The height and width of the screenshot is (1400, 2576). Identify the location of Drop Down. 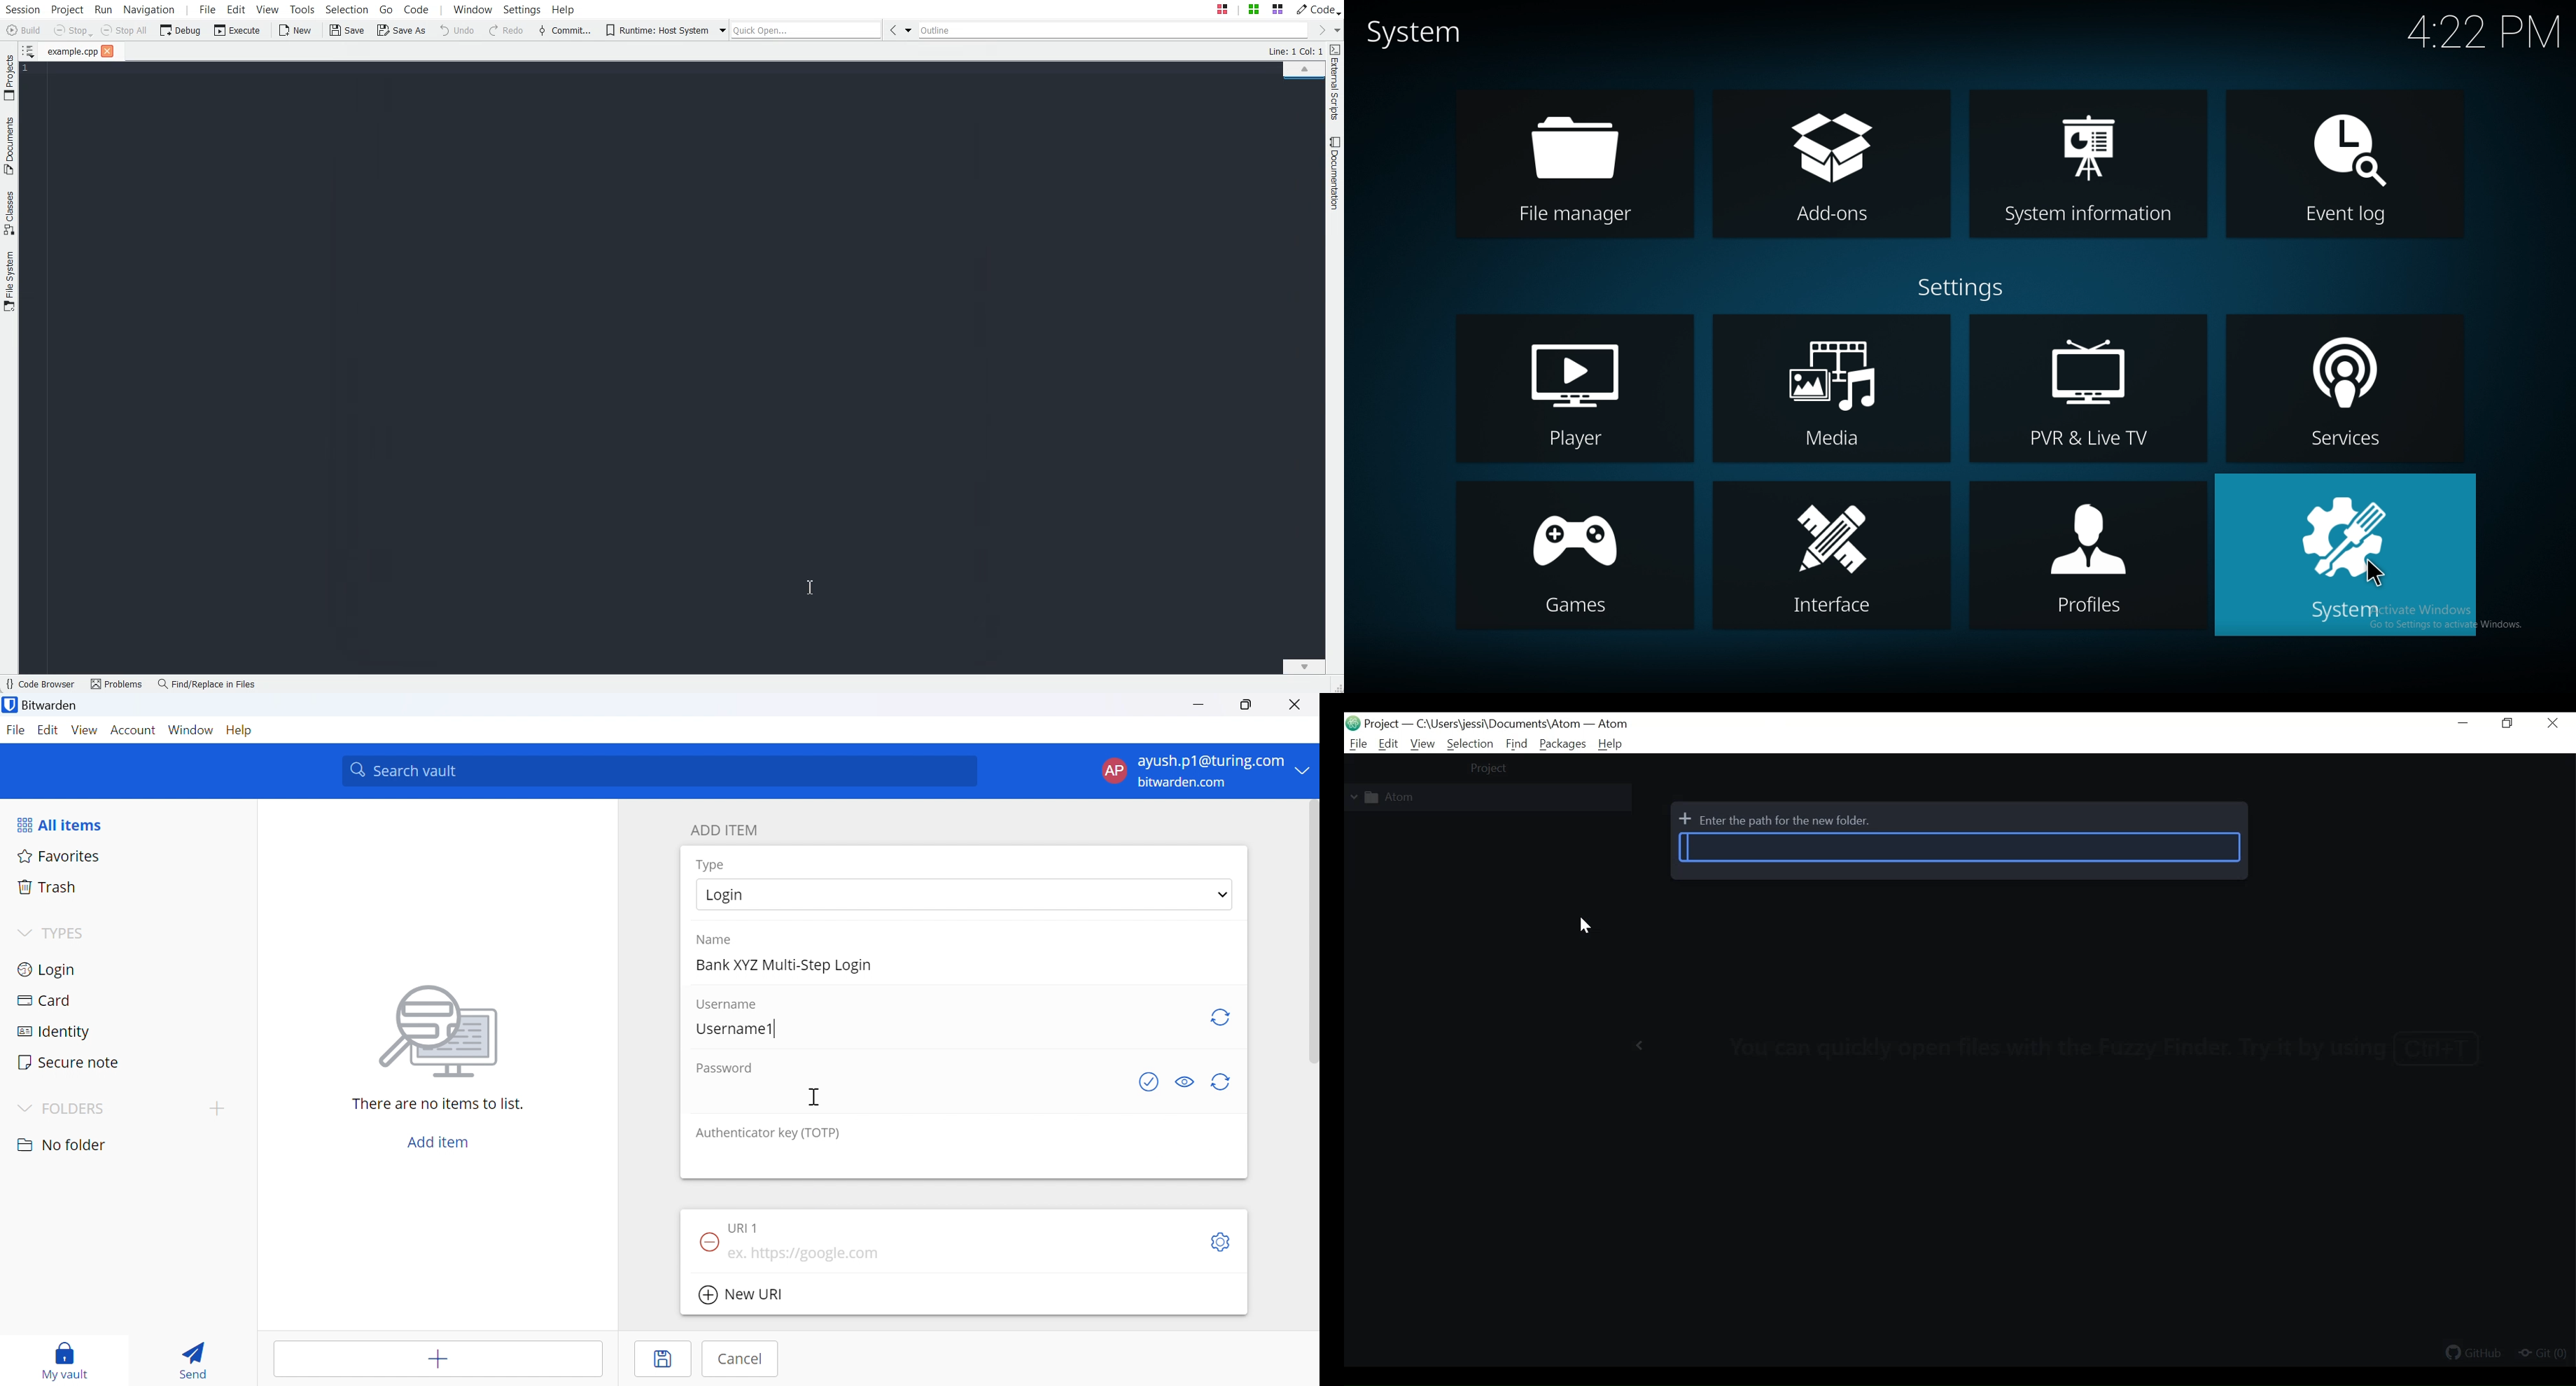
(1220, 896).